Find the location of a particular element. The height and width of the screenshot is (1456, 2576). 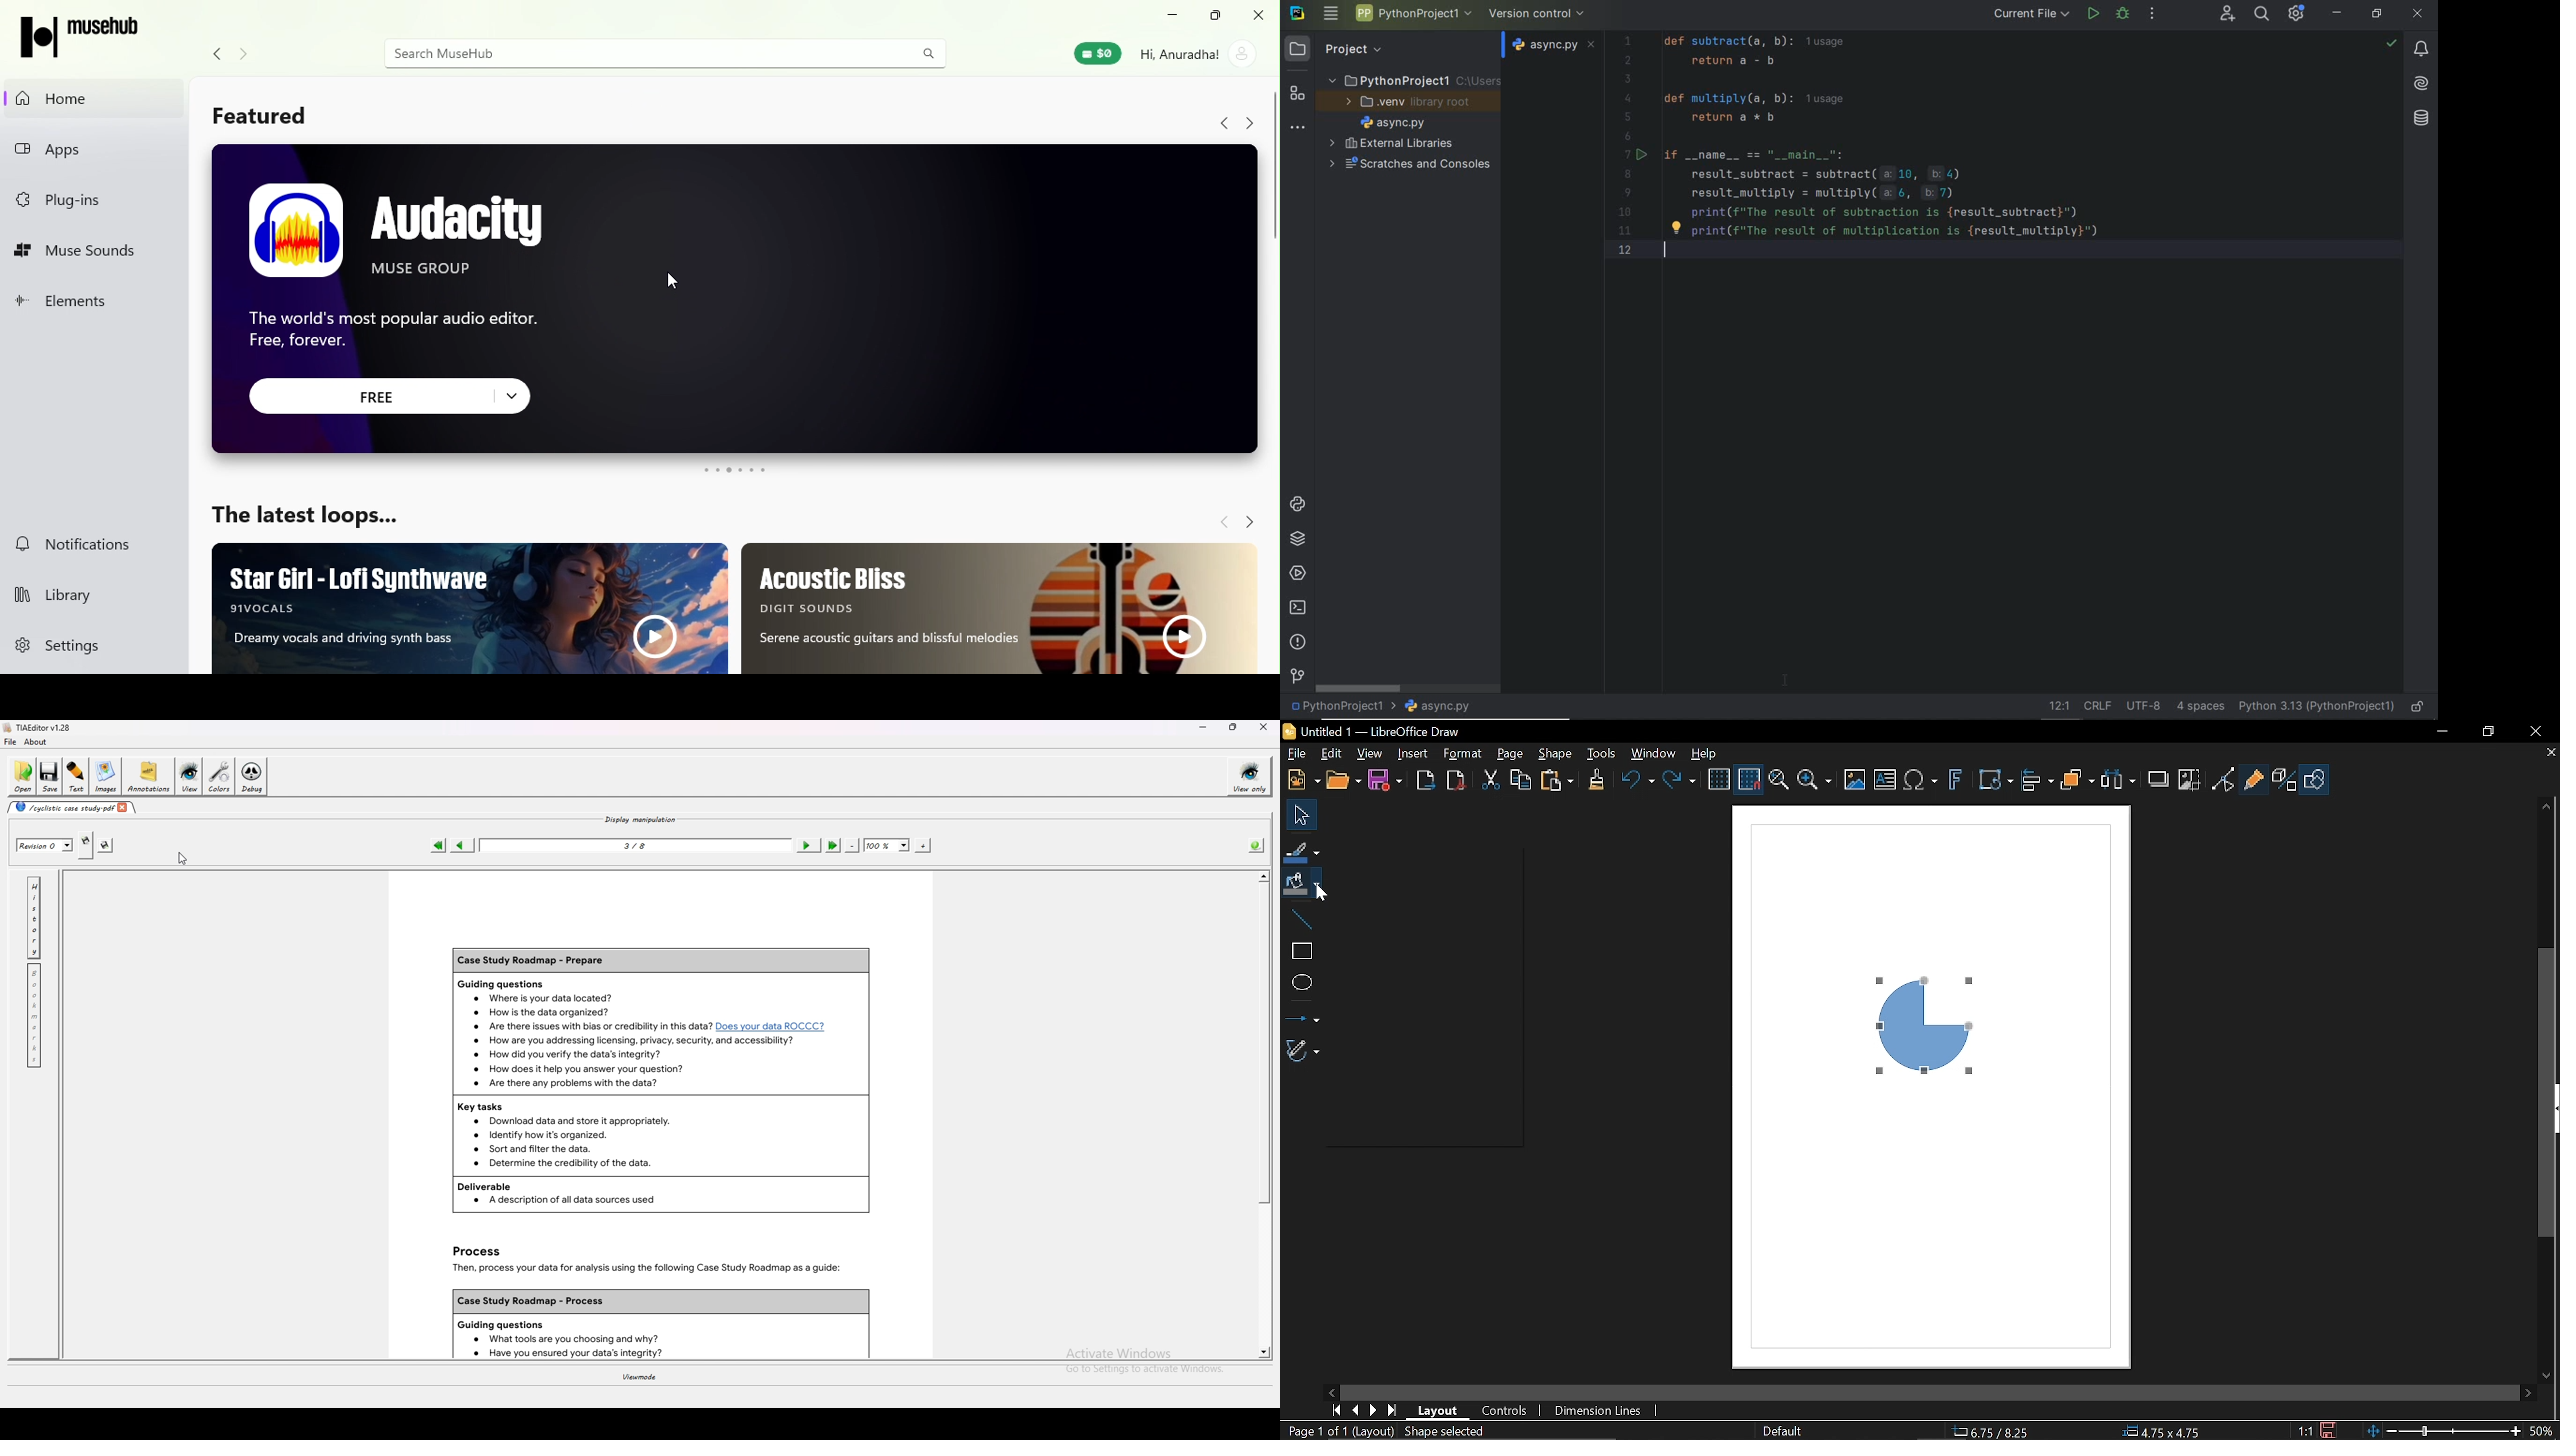

python packages is located at coordinates (1297, 540).